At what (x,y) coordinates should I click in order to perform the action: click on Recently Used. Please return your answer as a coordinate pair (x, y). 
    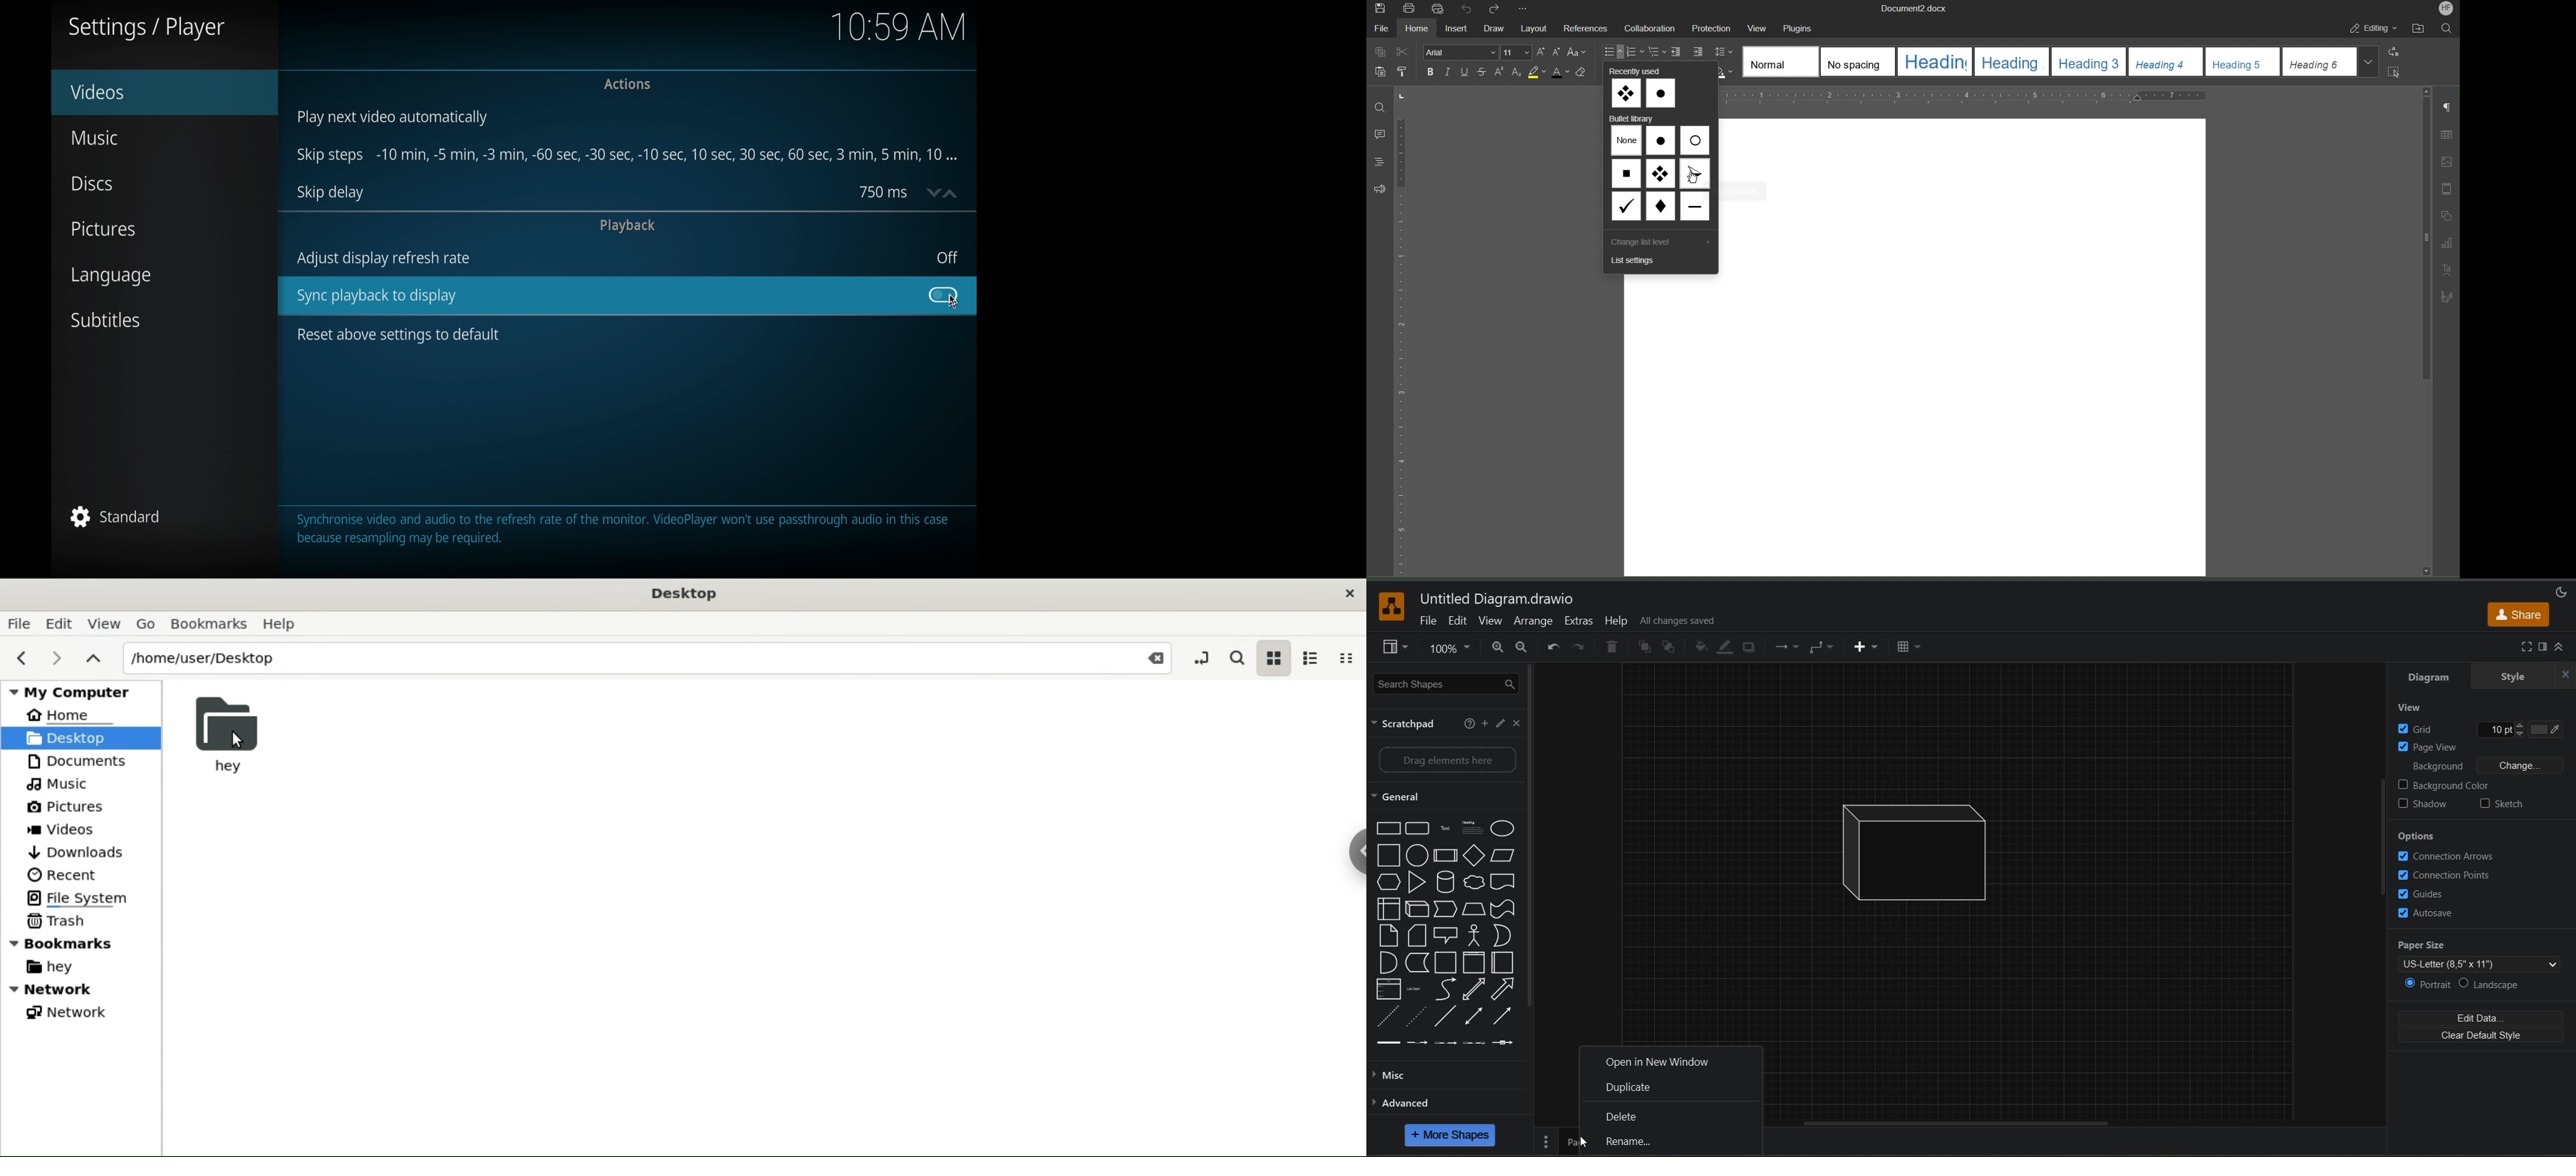
    Looking at the image, I should click on (1645, 90).